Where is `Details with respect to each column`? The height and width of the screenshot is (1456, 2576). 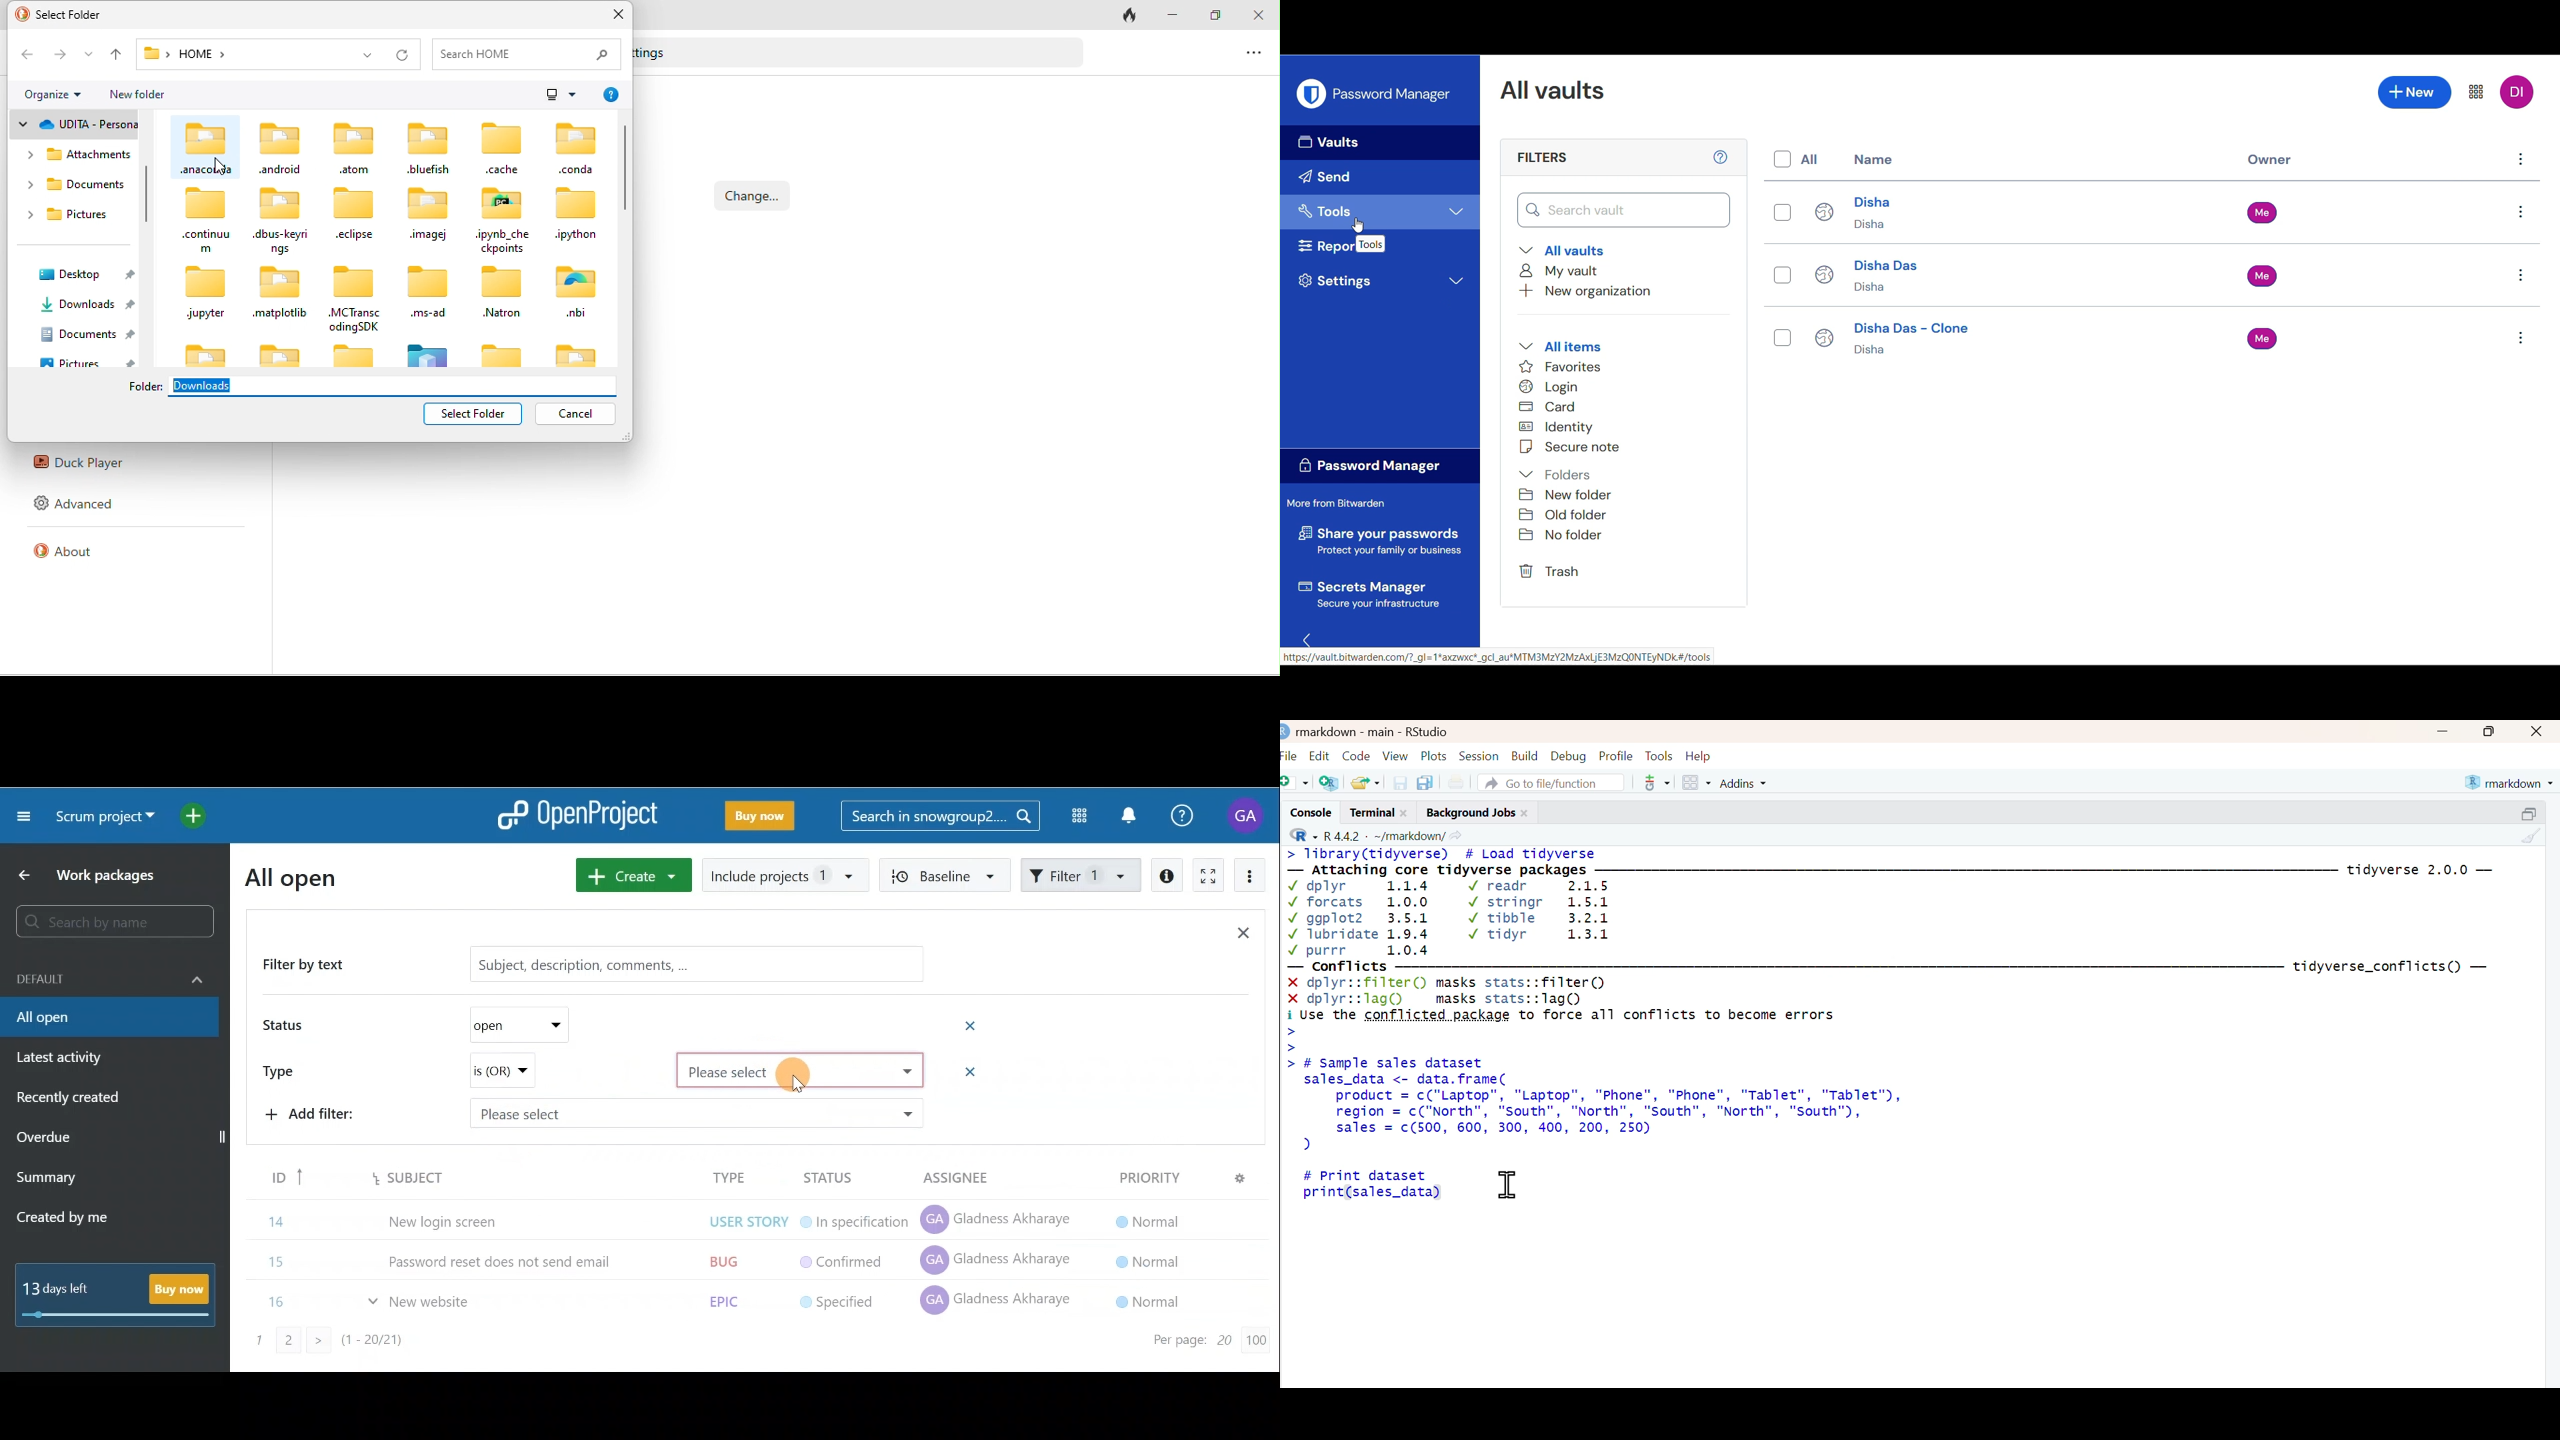
Details with respect to each column is located at coordinates (2051, 271).